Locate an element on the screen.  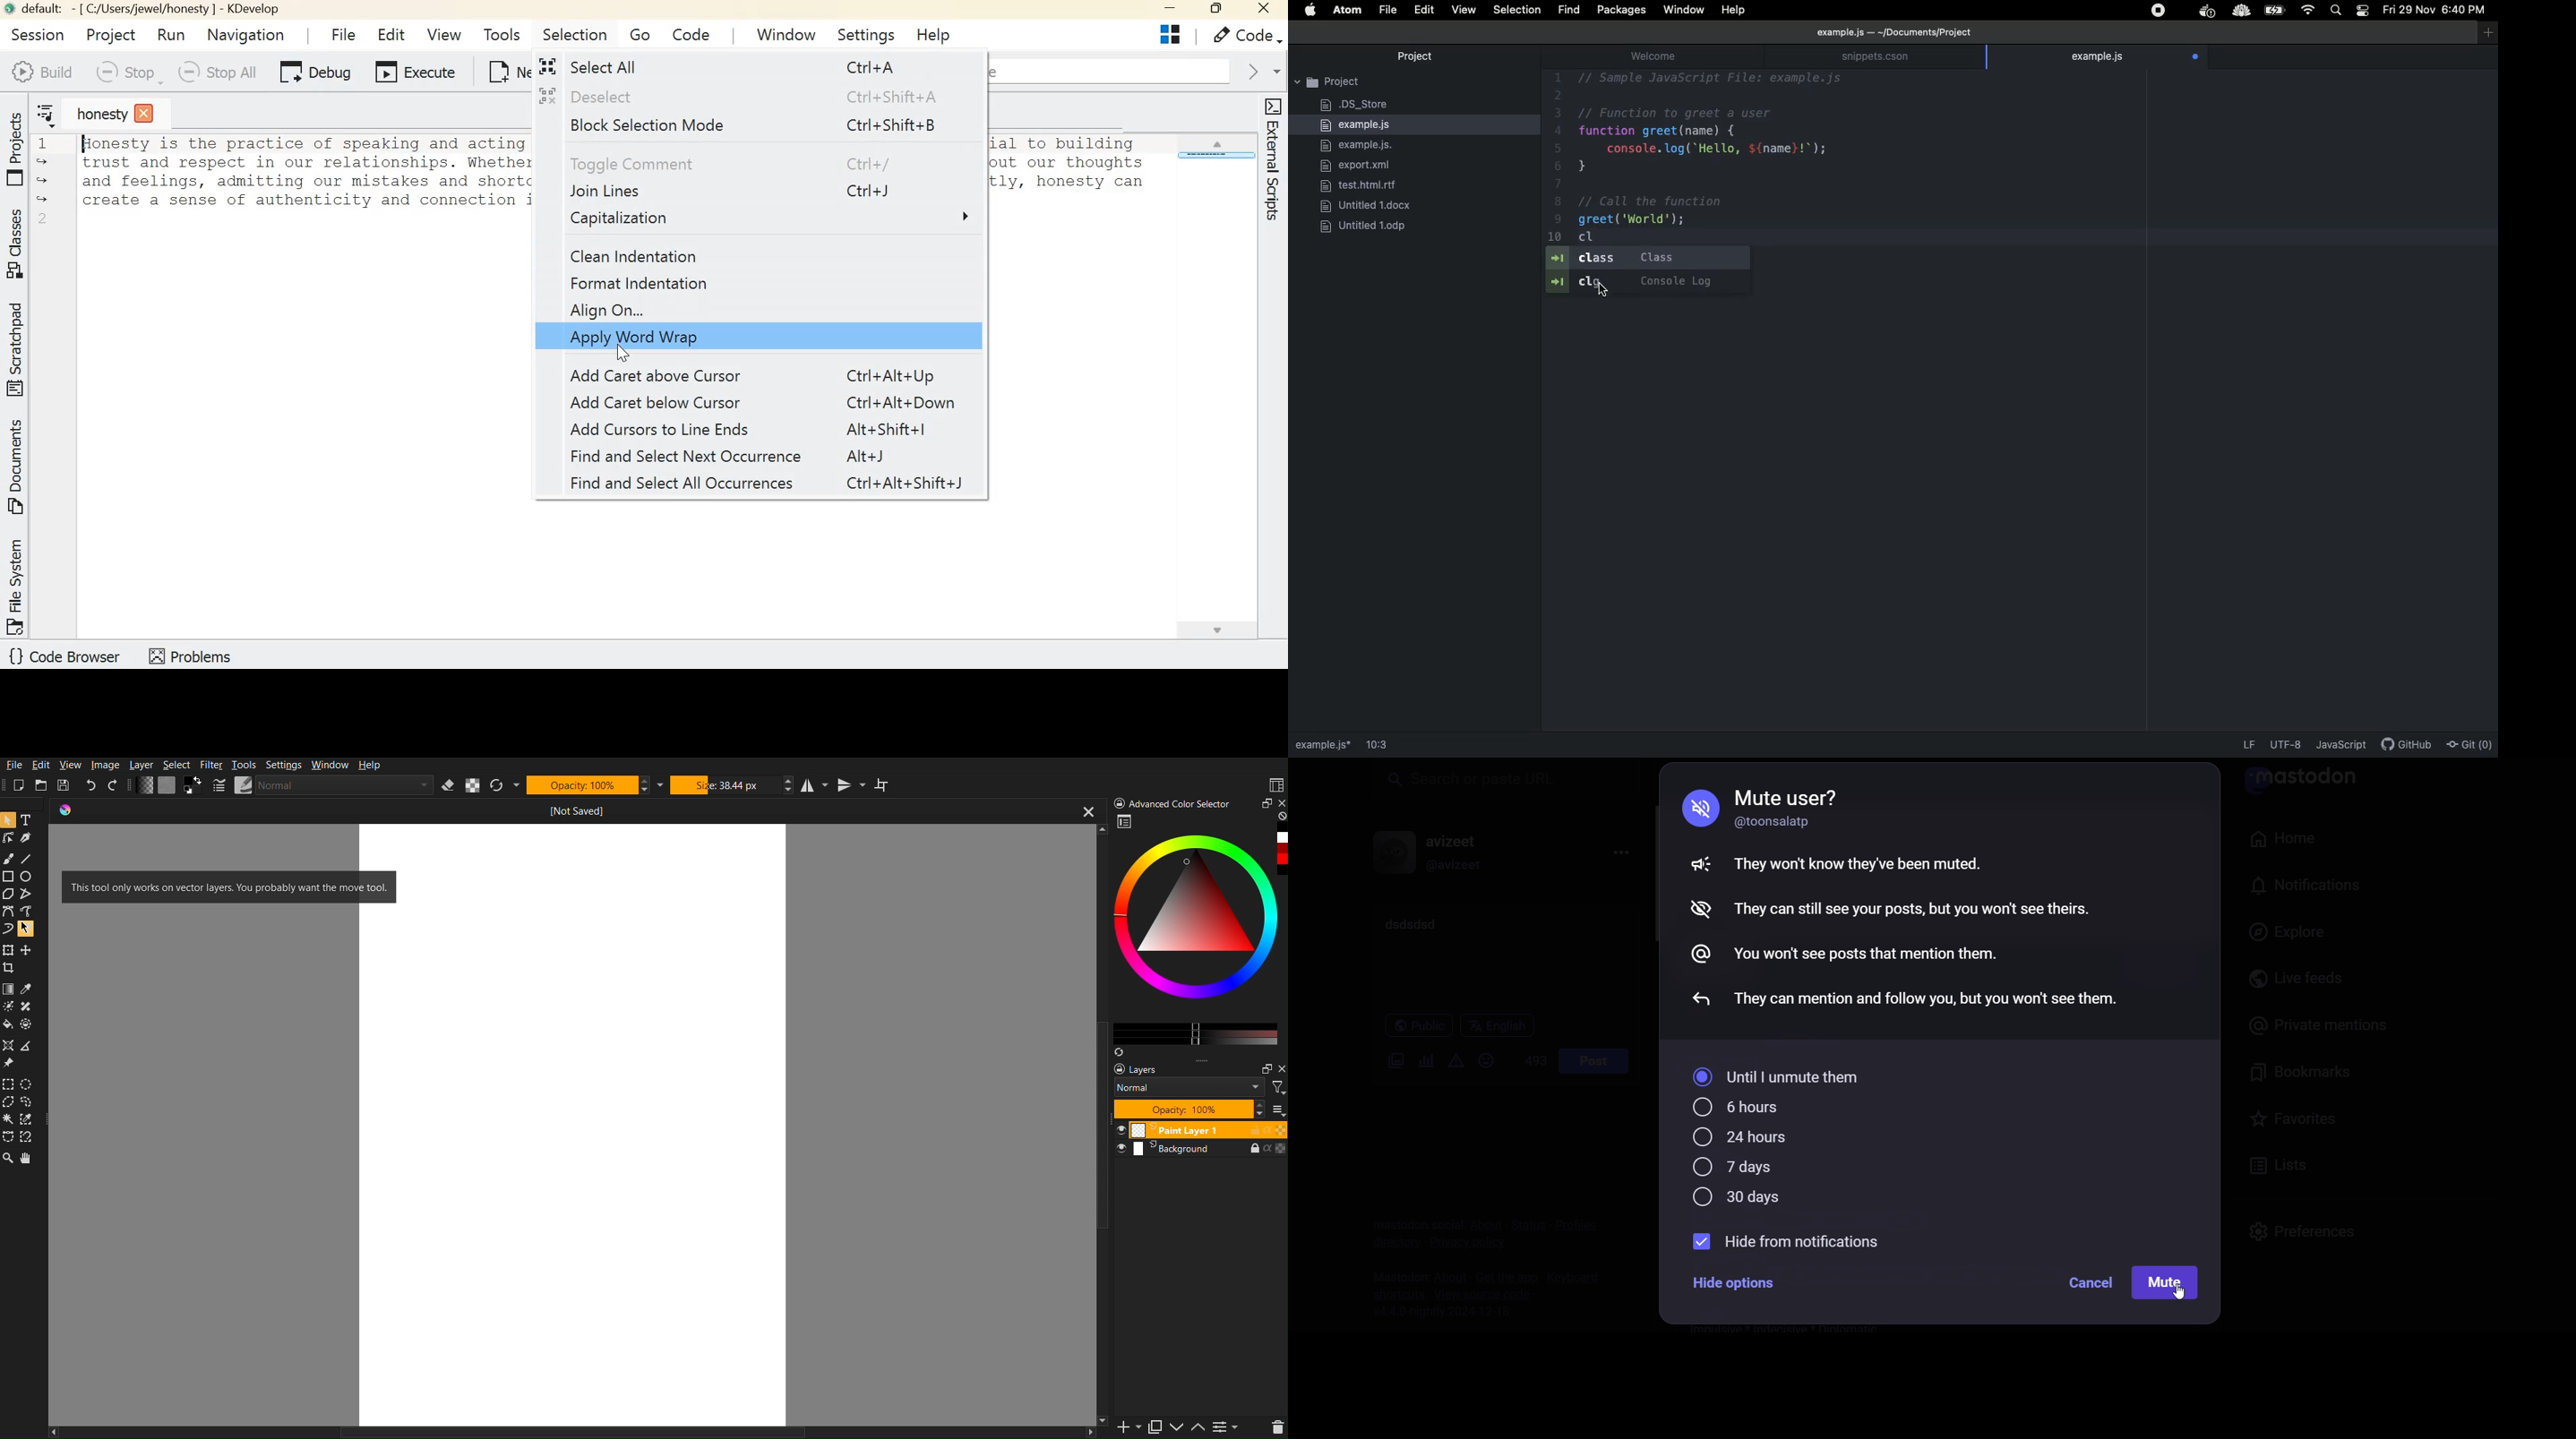
 is located at coordinates (1867, 954).